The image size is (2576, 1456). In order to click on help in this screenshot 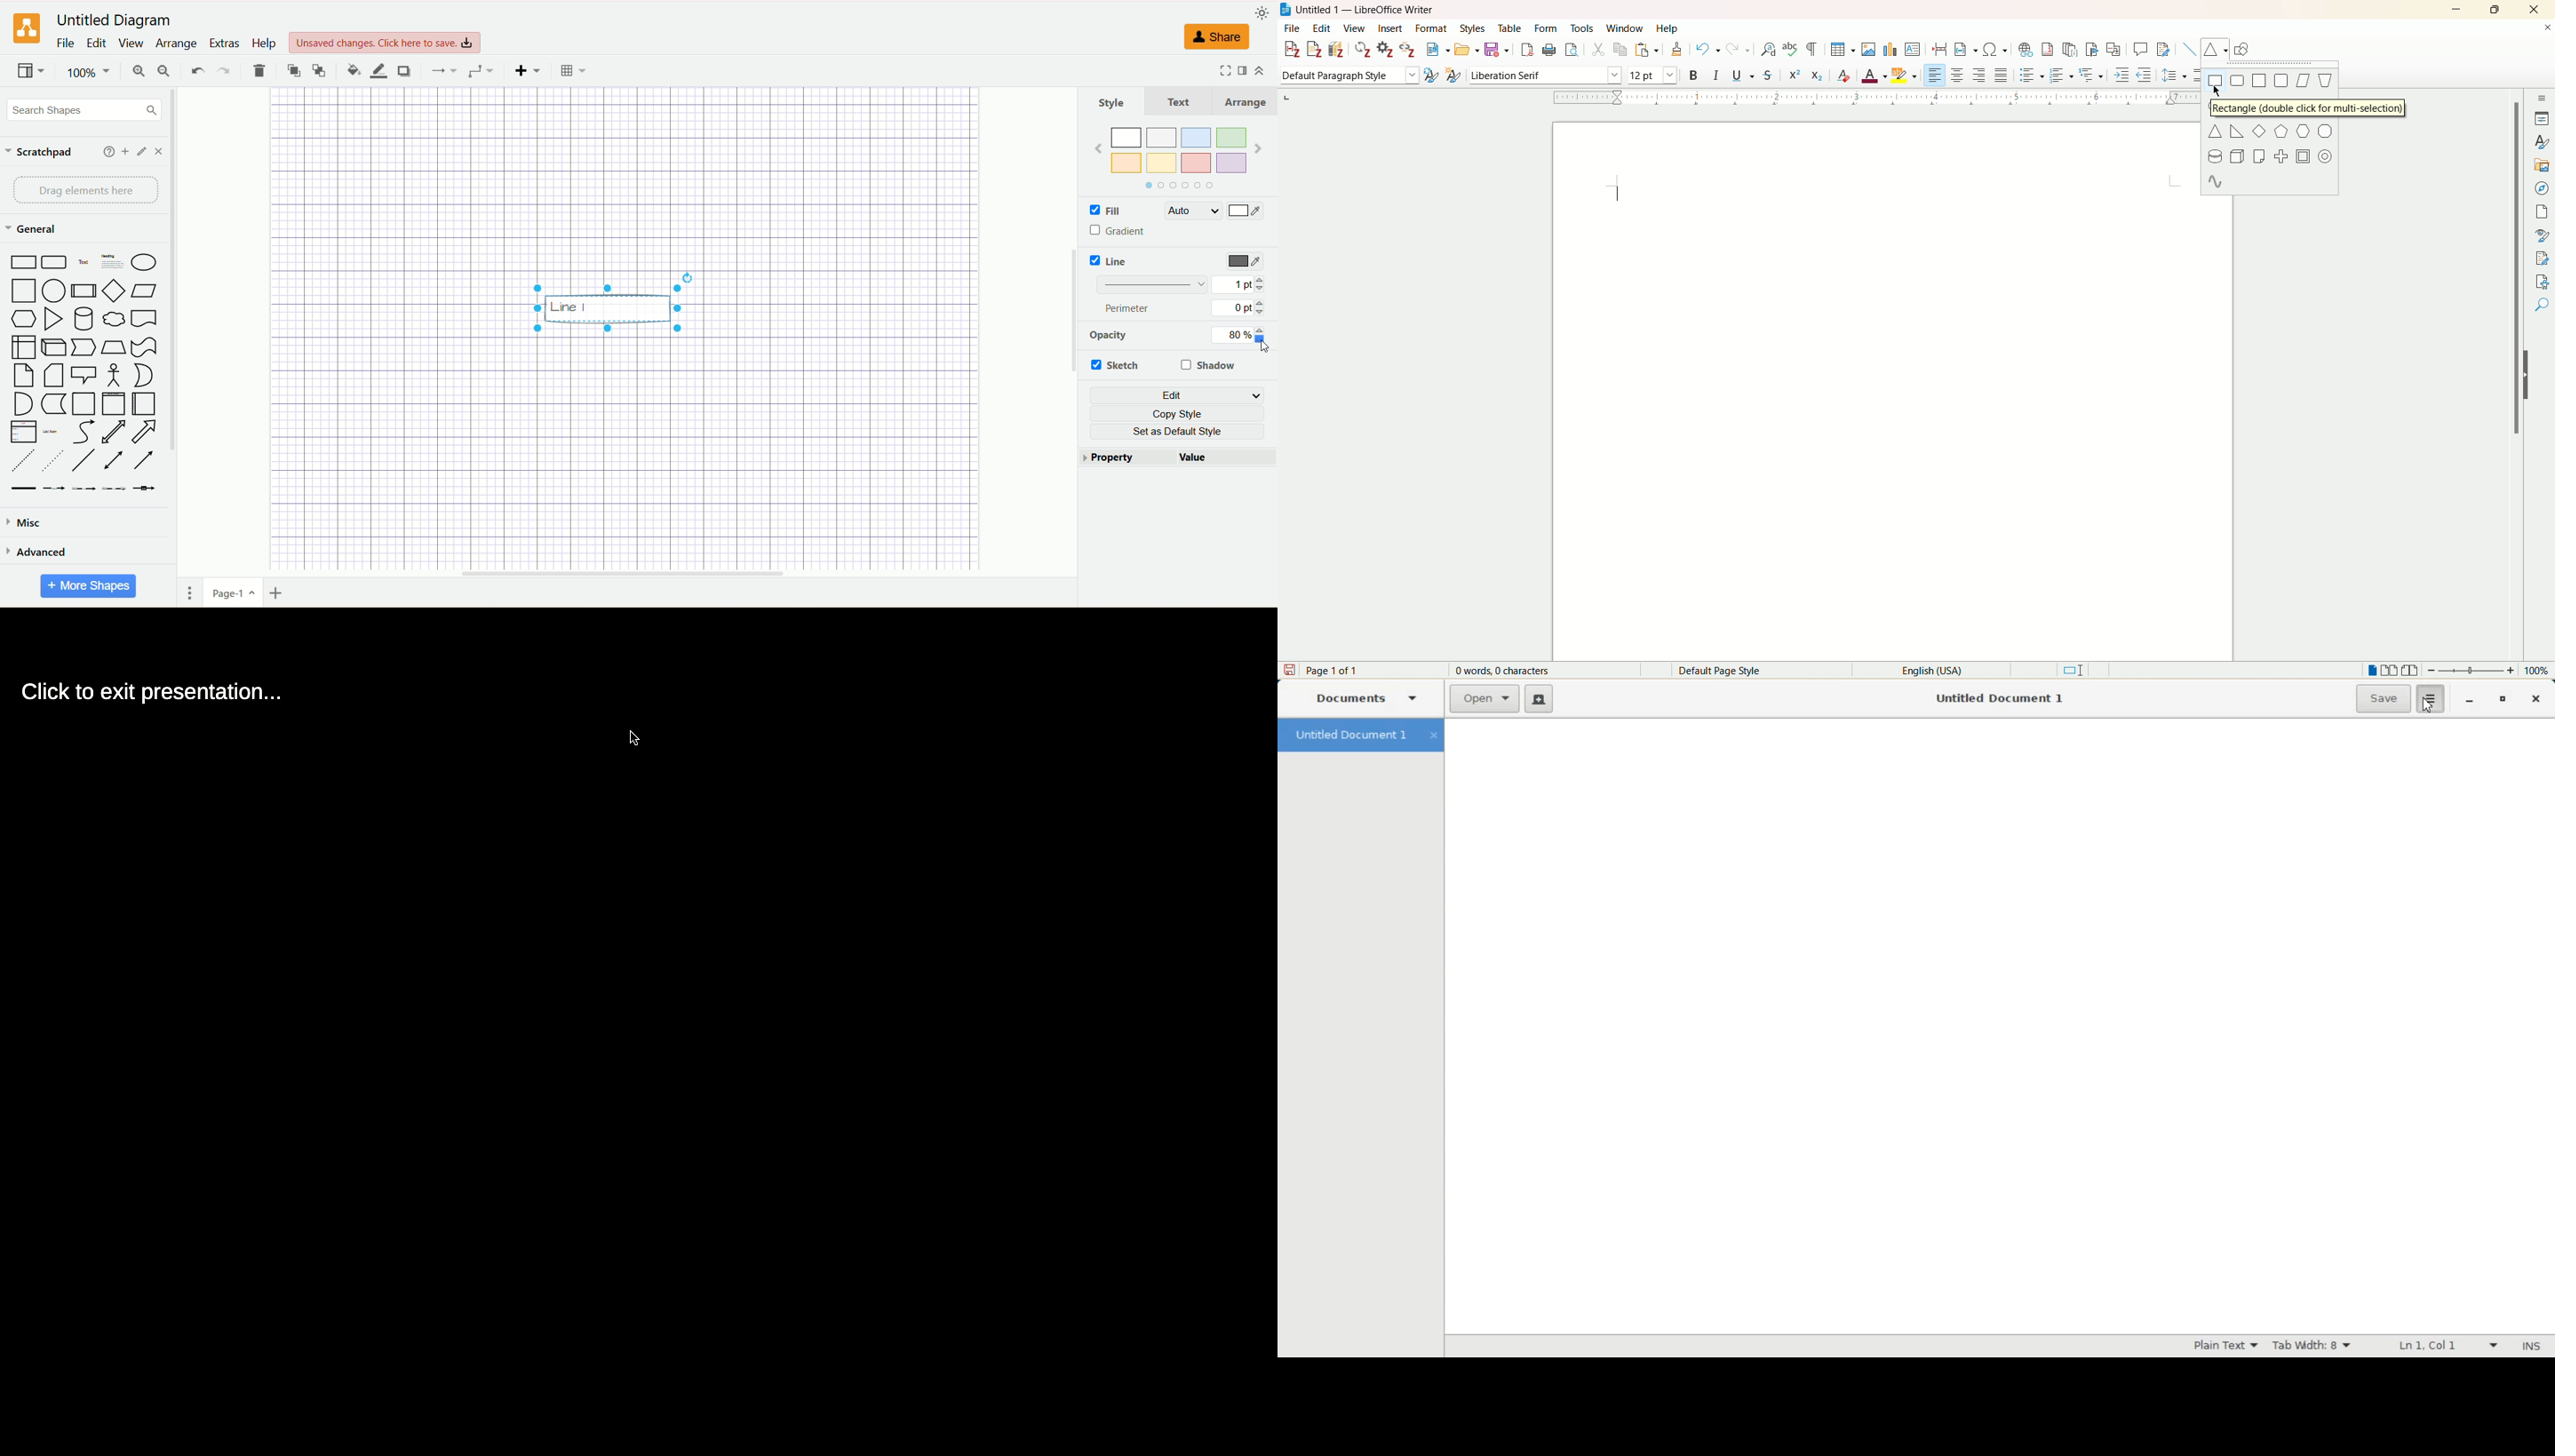, I will do `click(266, 45)`.